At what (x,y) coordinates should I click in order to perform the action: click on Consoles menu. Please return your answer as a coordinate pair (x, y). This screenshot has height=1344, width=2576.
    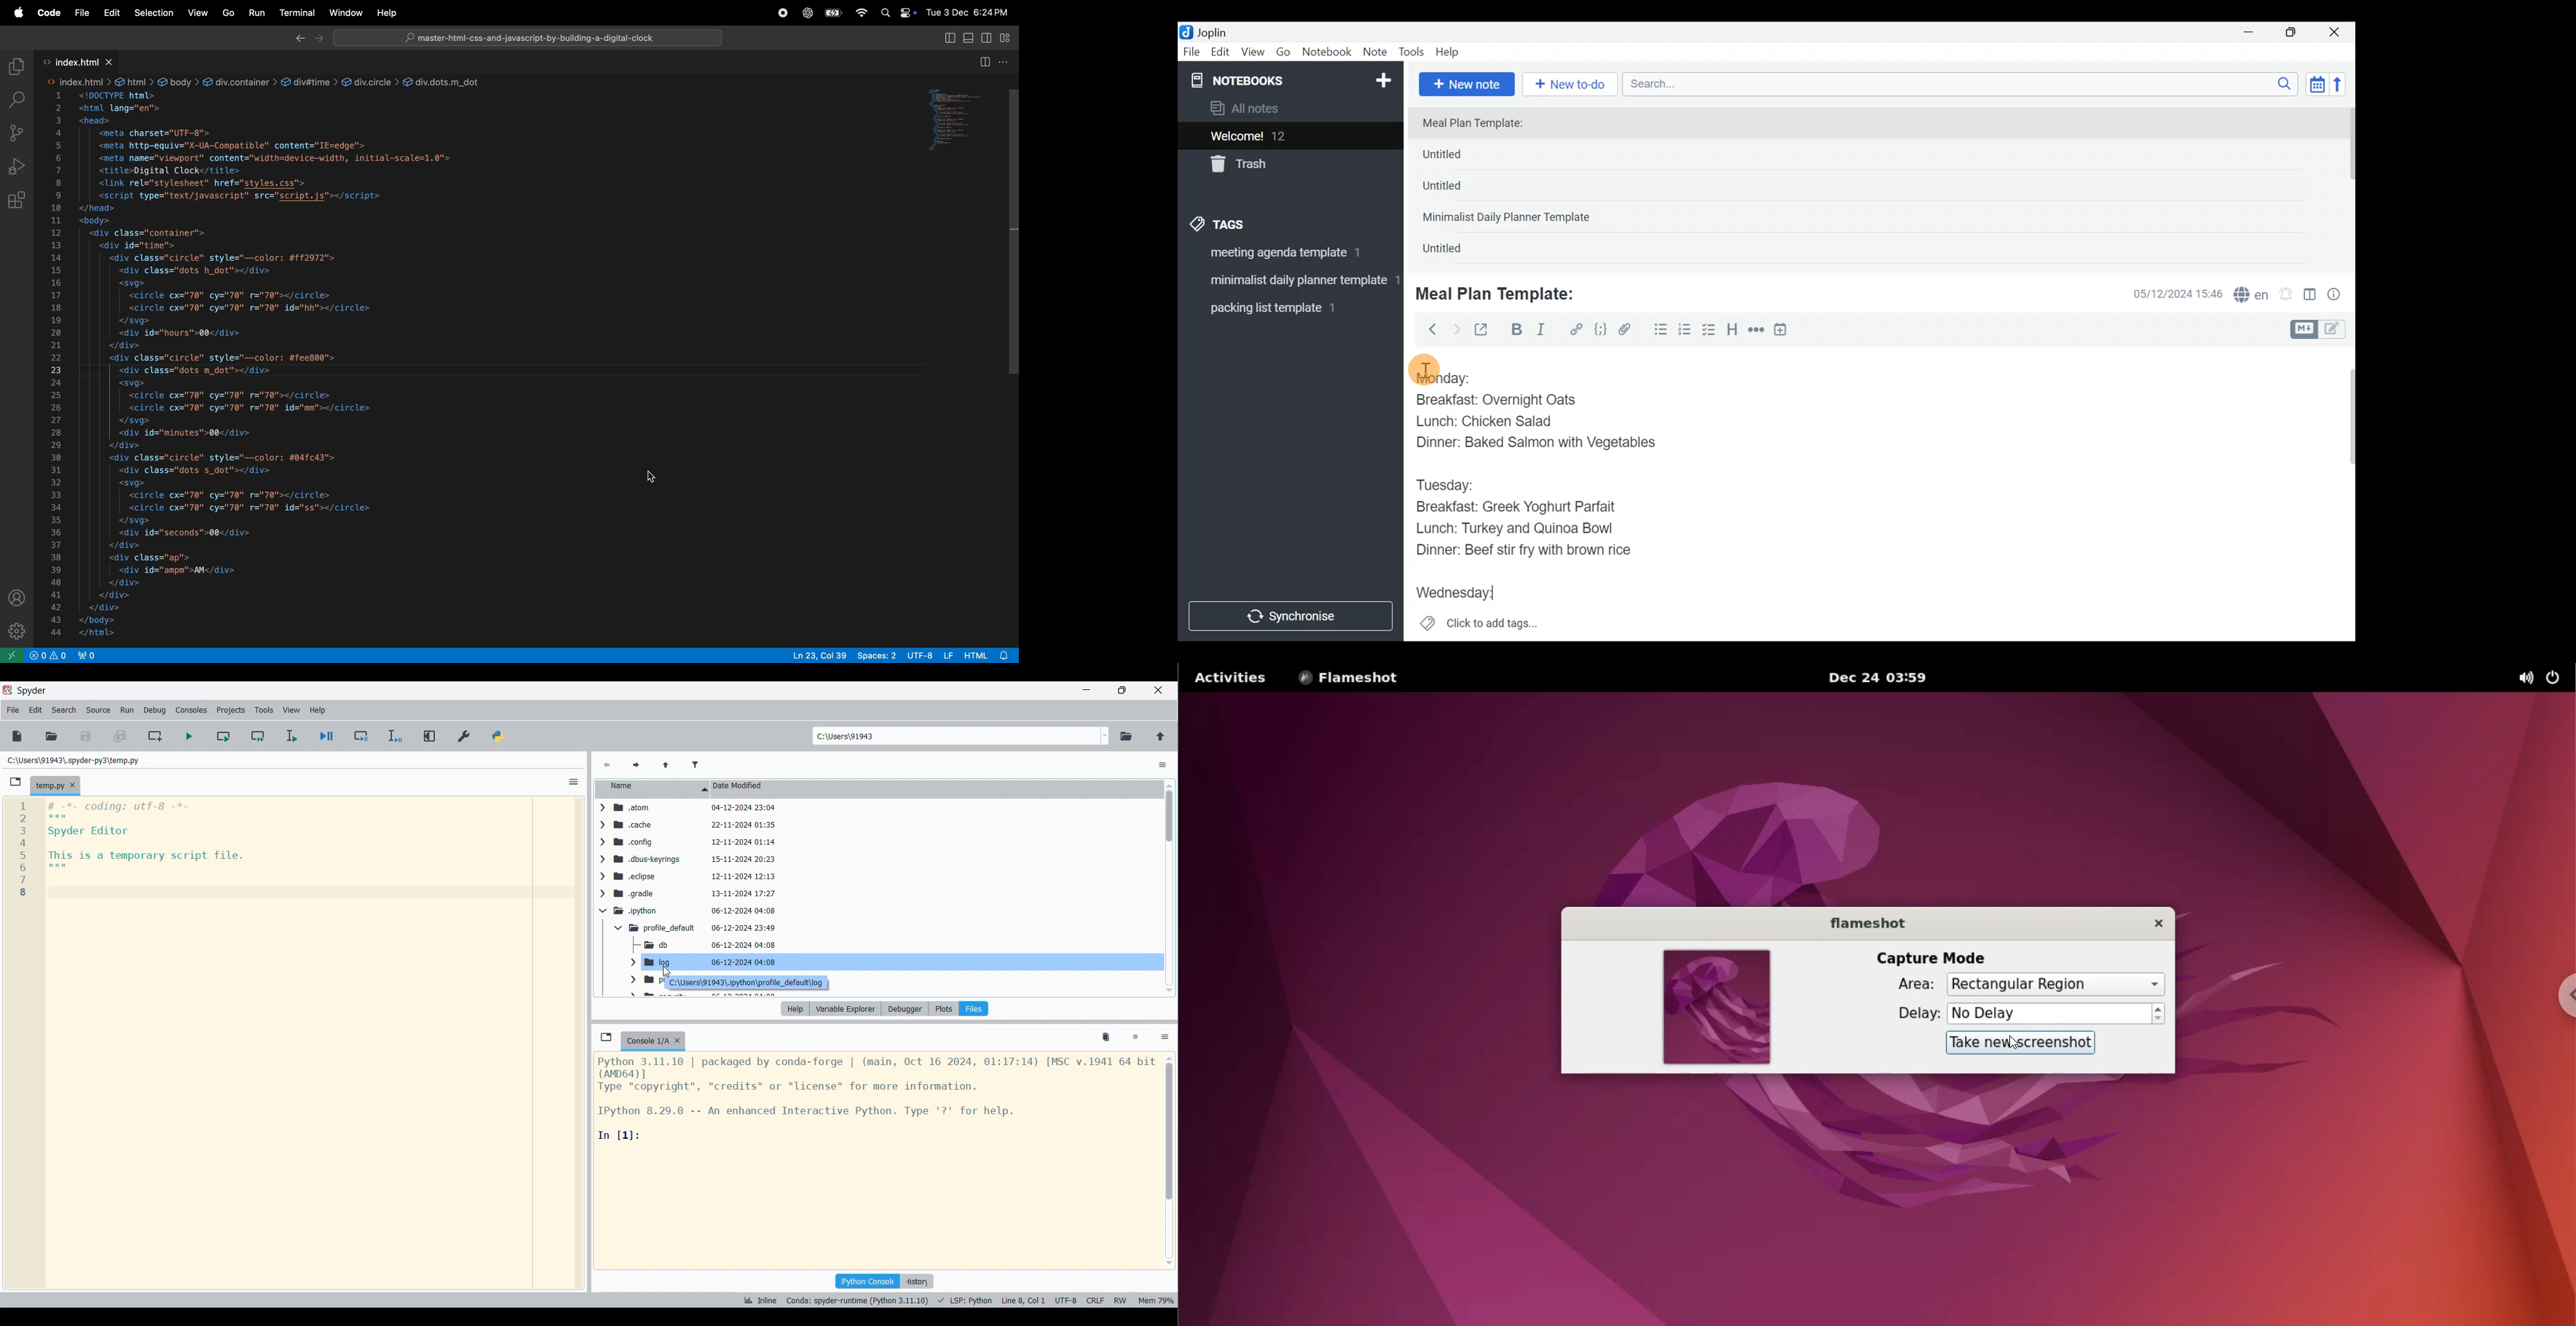
    Looking at the image, I should click on (191, 710).